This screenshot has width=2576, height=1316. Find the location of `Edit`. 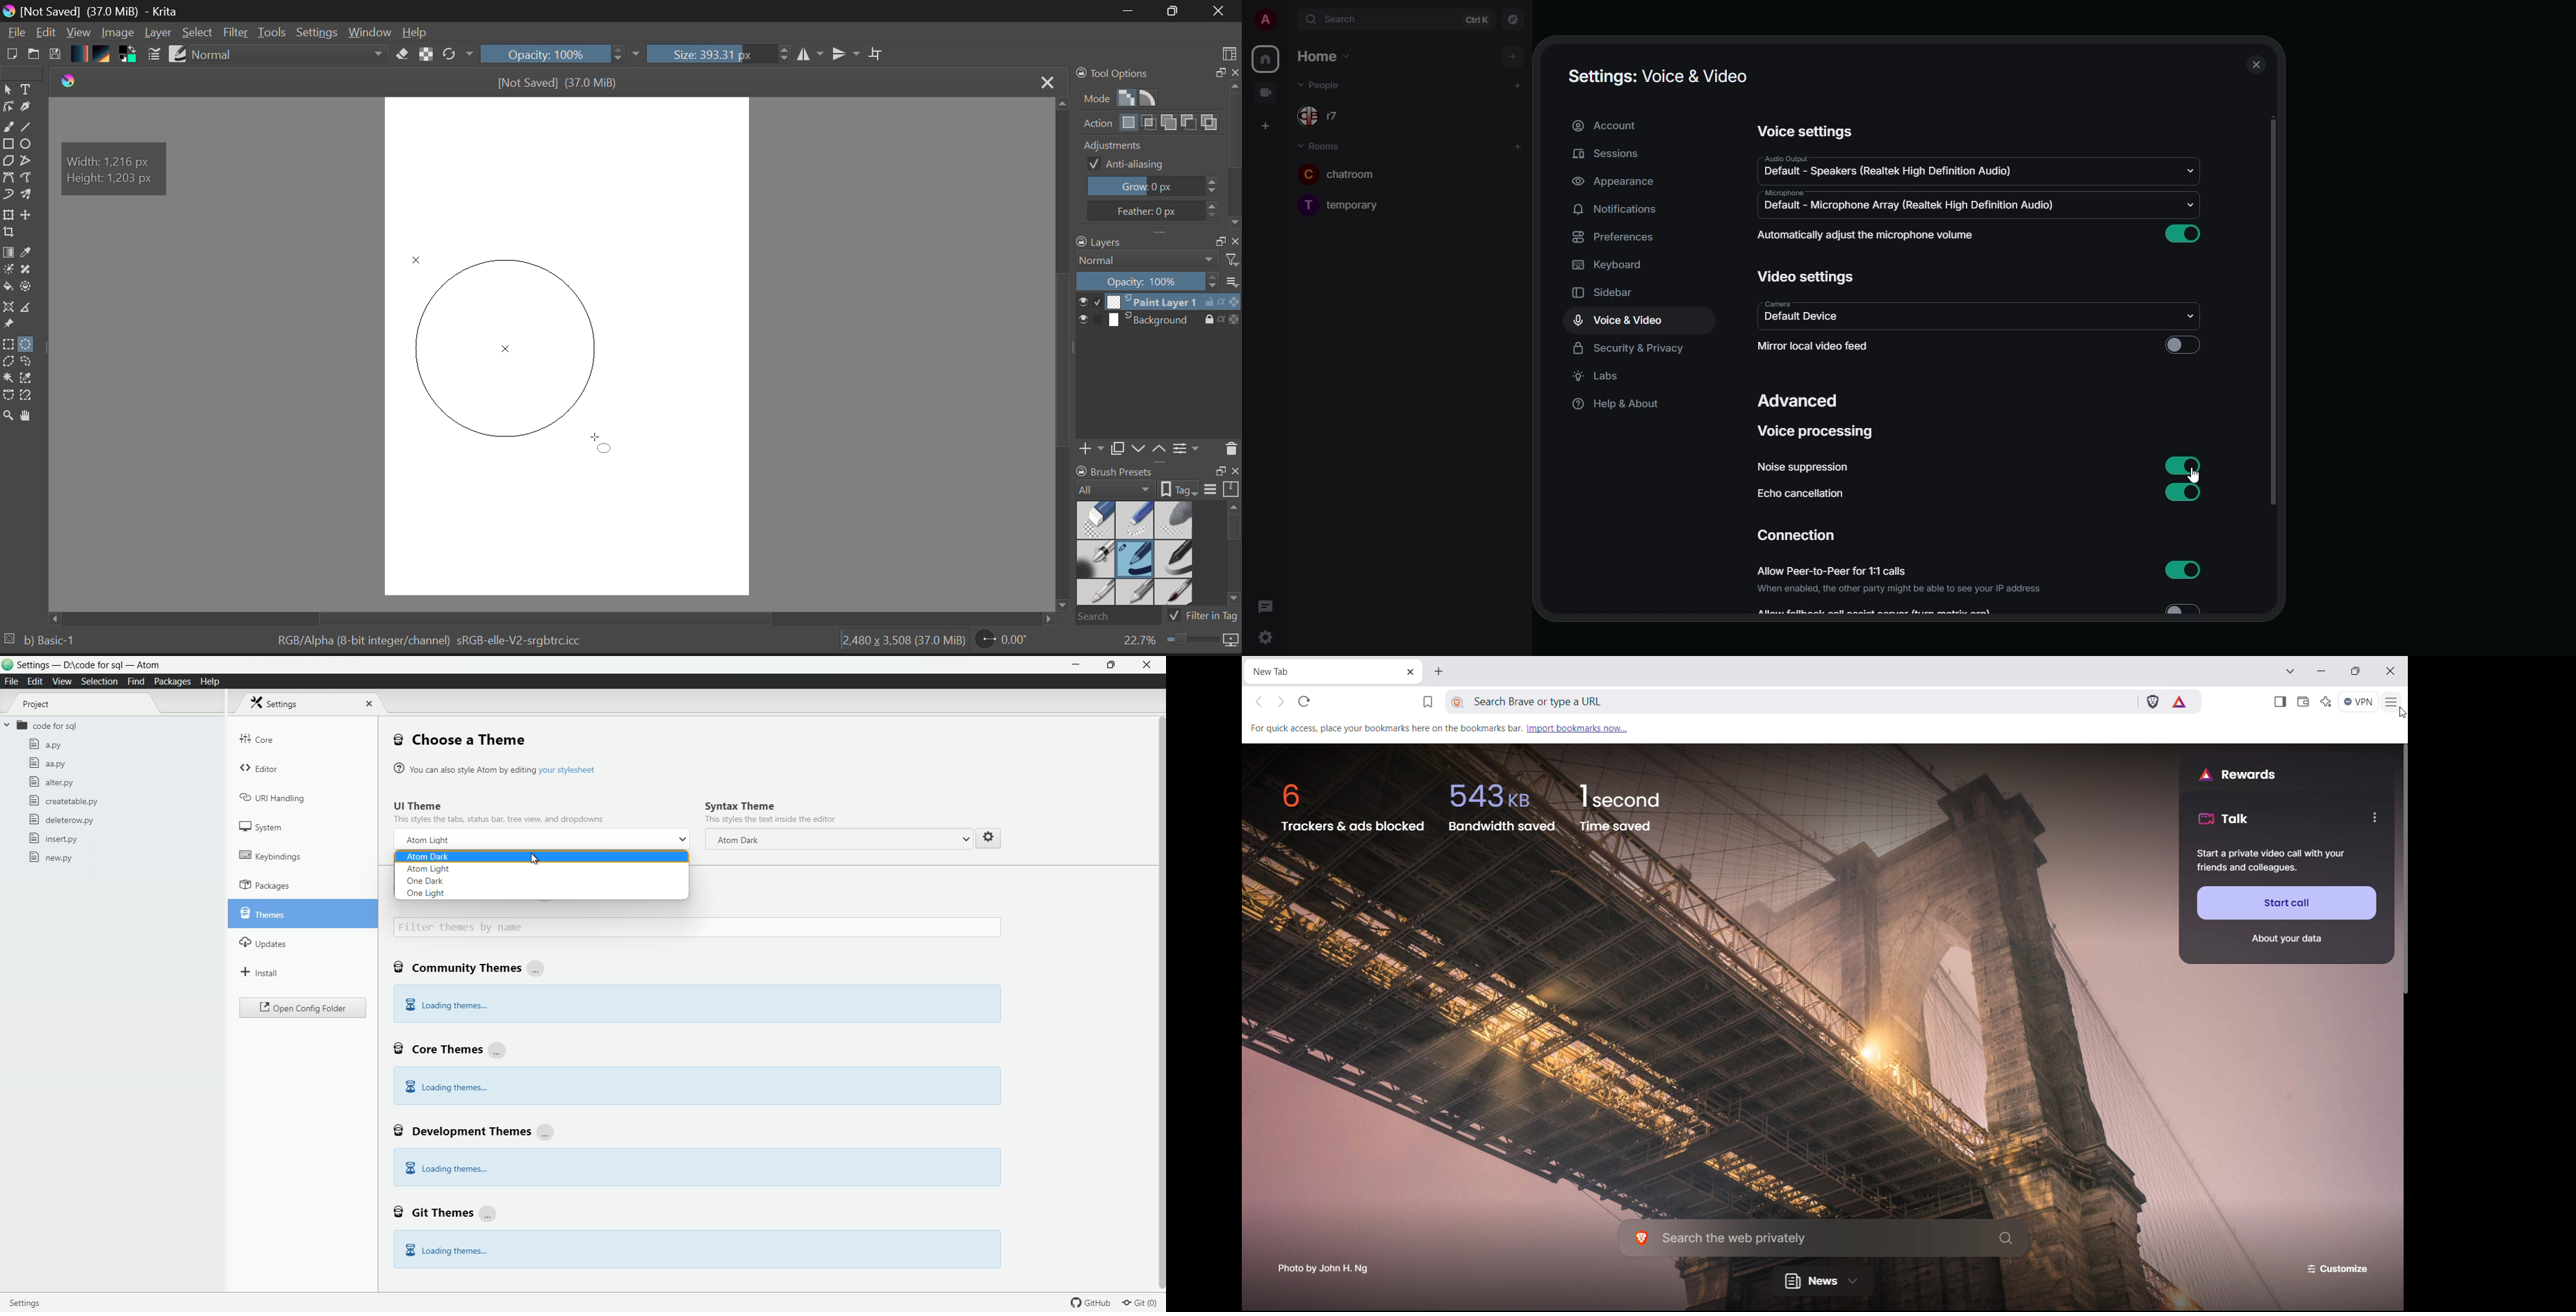

Edit is located at coordinates (47, 33).